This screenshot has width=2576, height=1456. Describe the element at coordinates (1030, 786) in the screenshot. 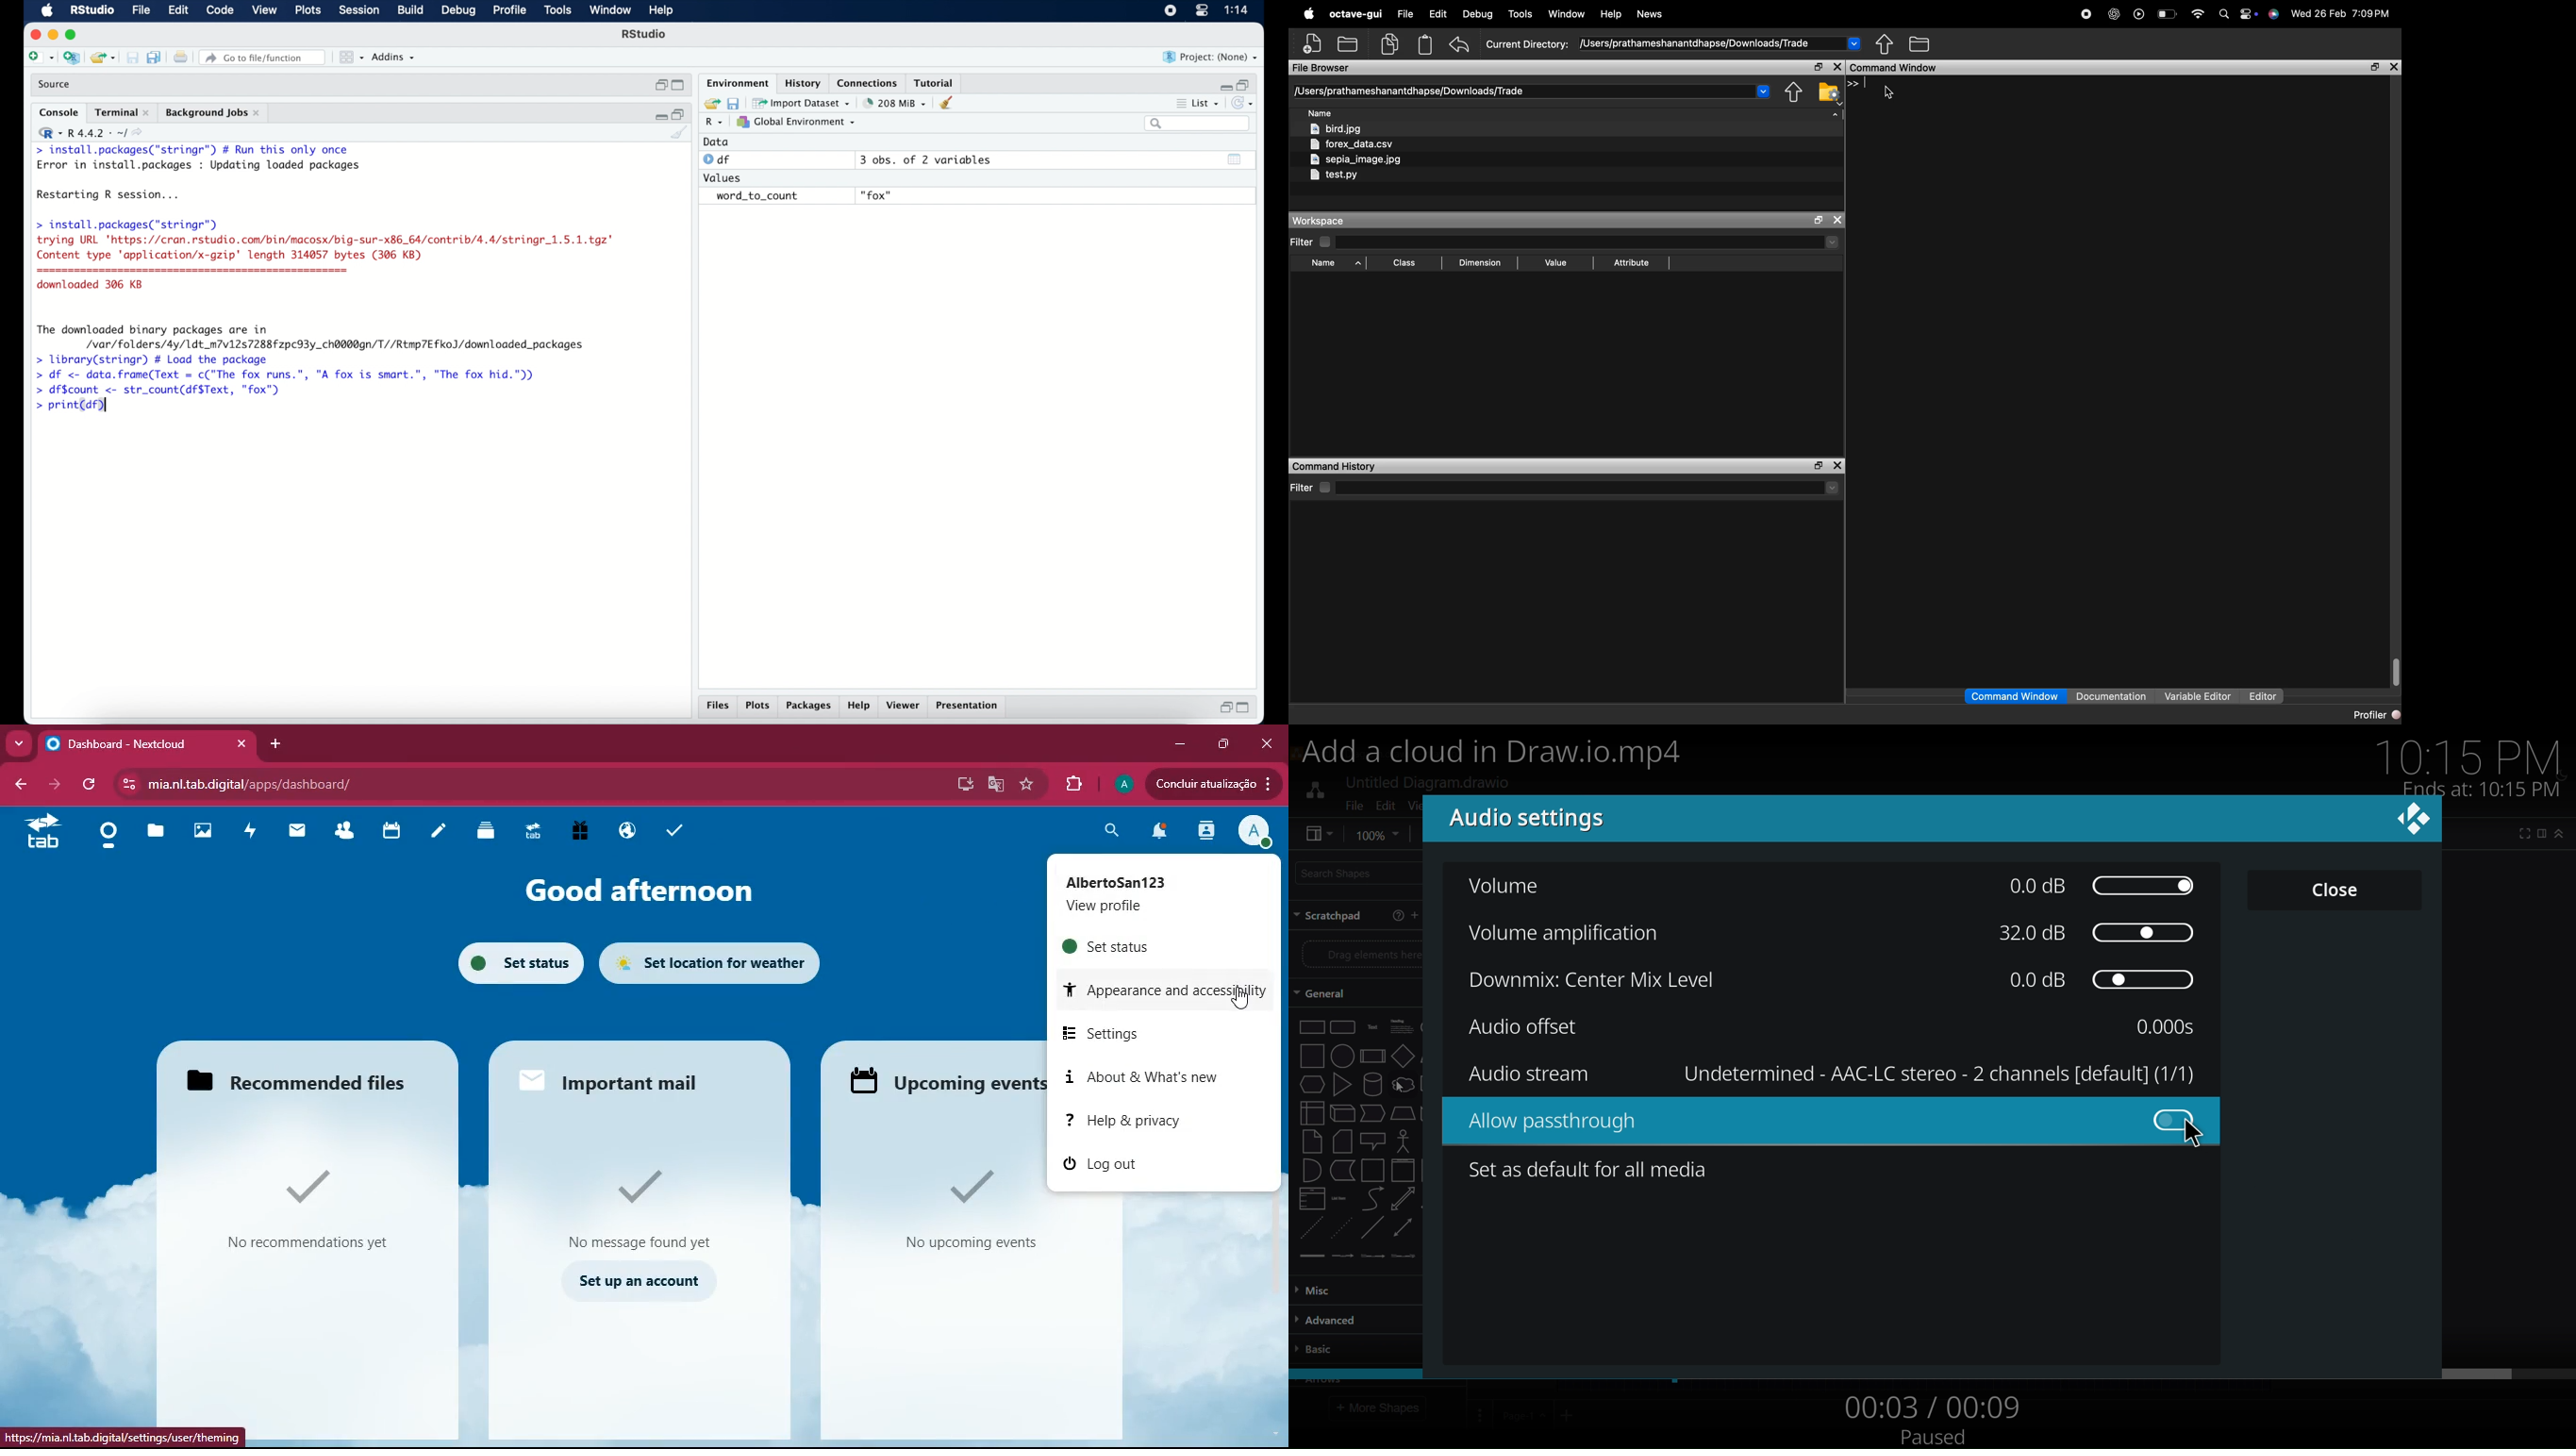

I see `favourite` at that location.